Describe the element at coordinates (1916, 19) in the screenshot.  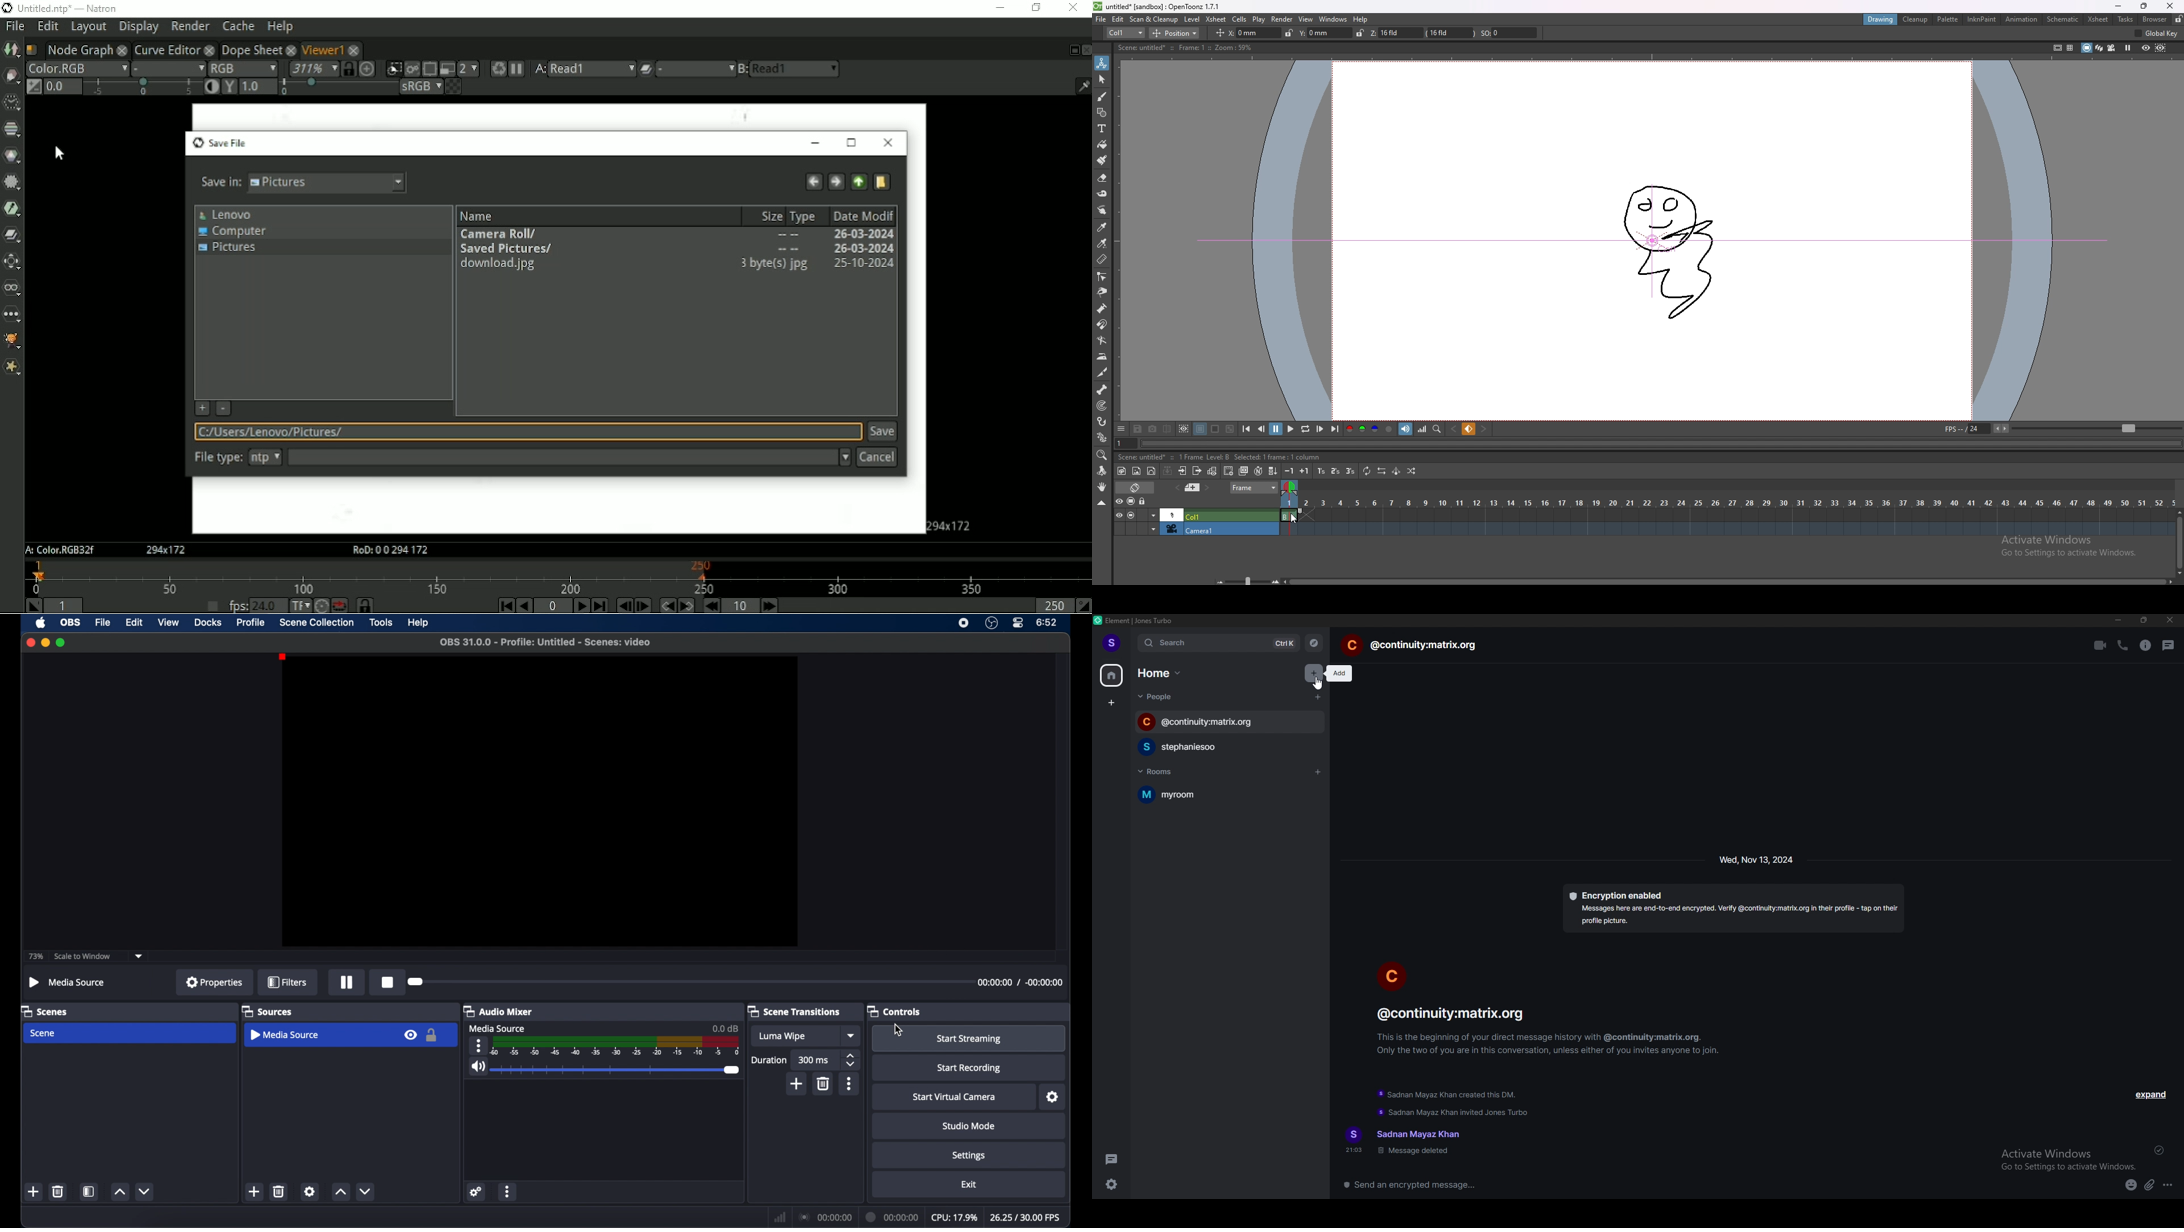
I see `cleanup` at that location.